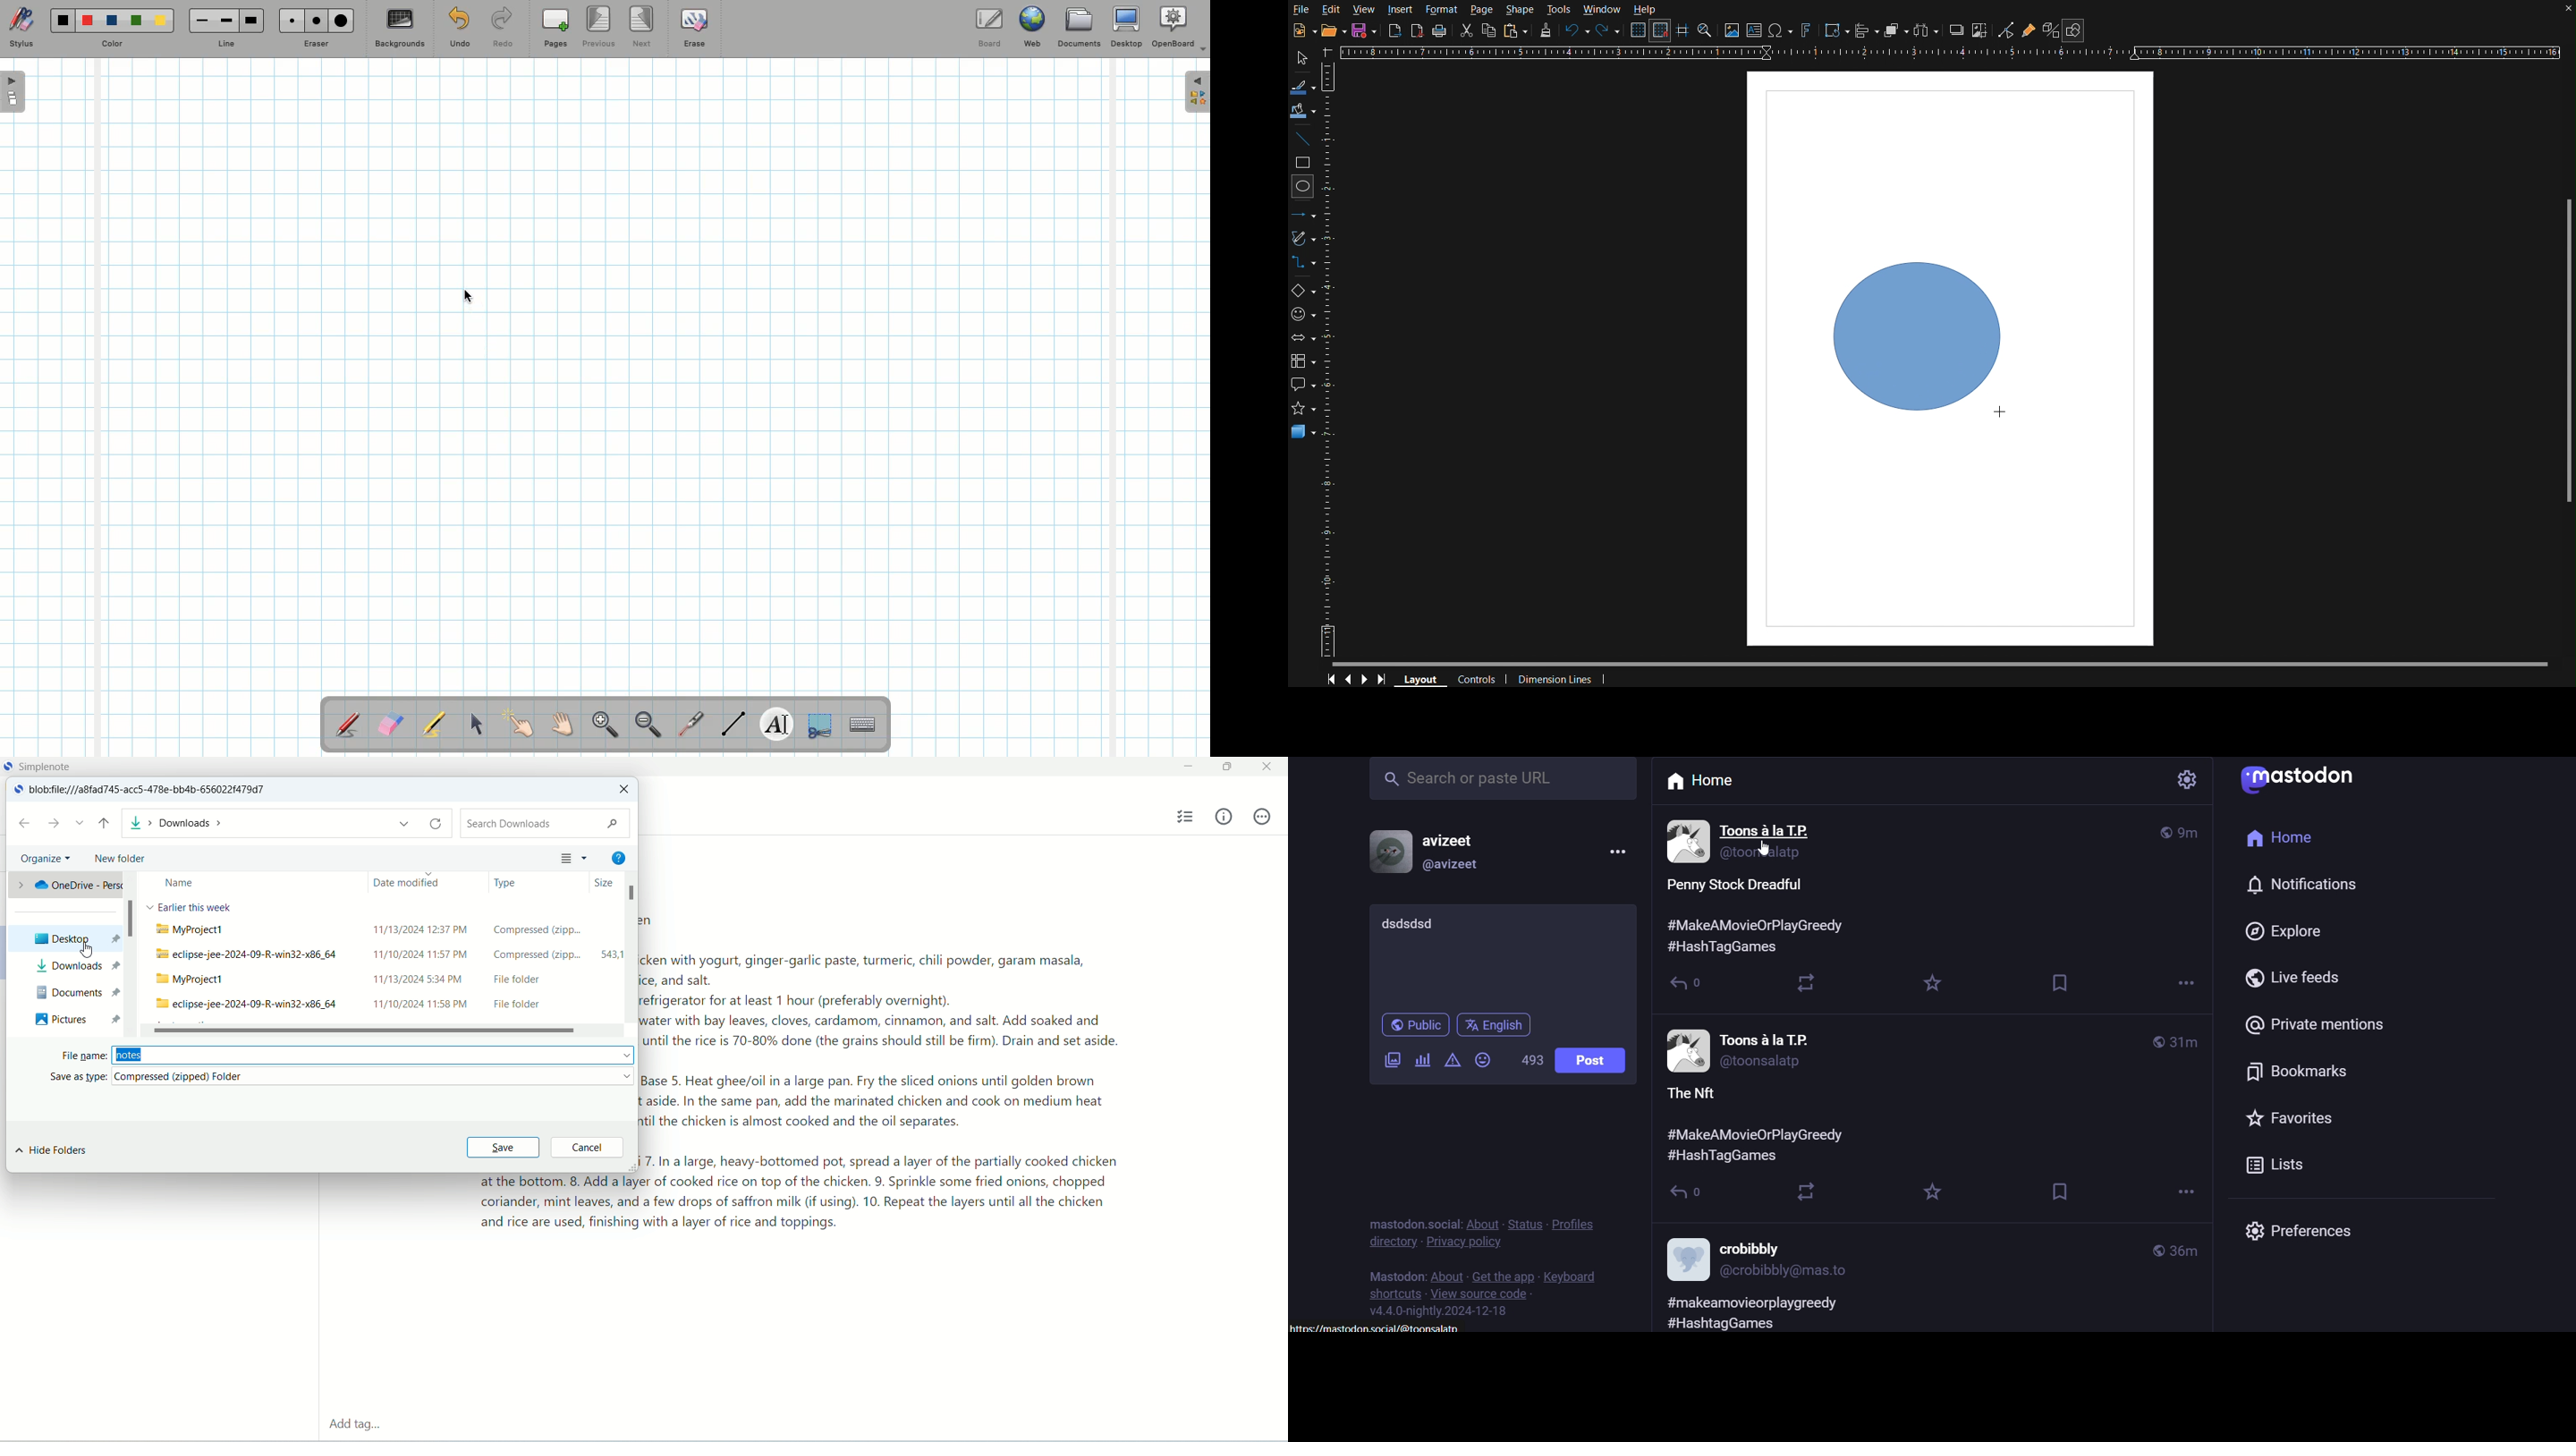  Describe the element at coordinates (1605, 31) in the screenshot. I see `Redo` at that location.